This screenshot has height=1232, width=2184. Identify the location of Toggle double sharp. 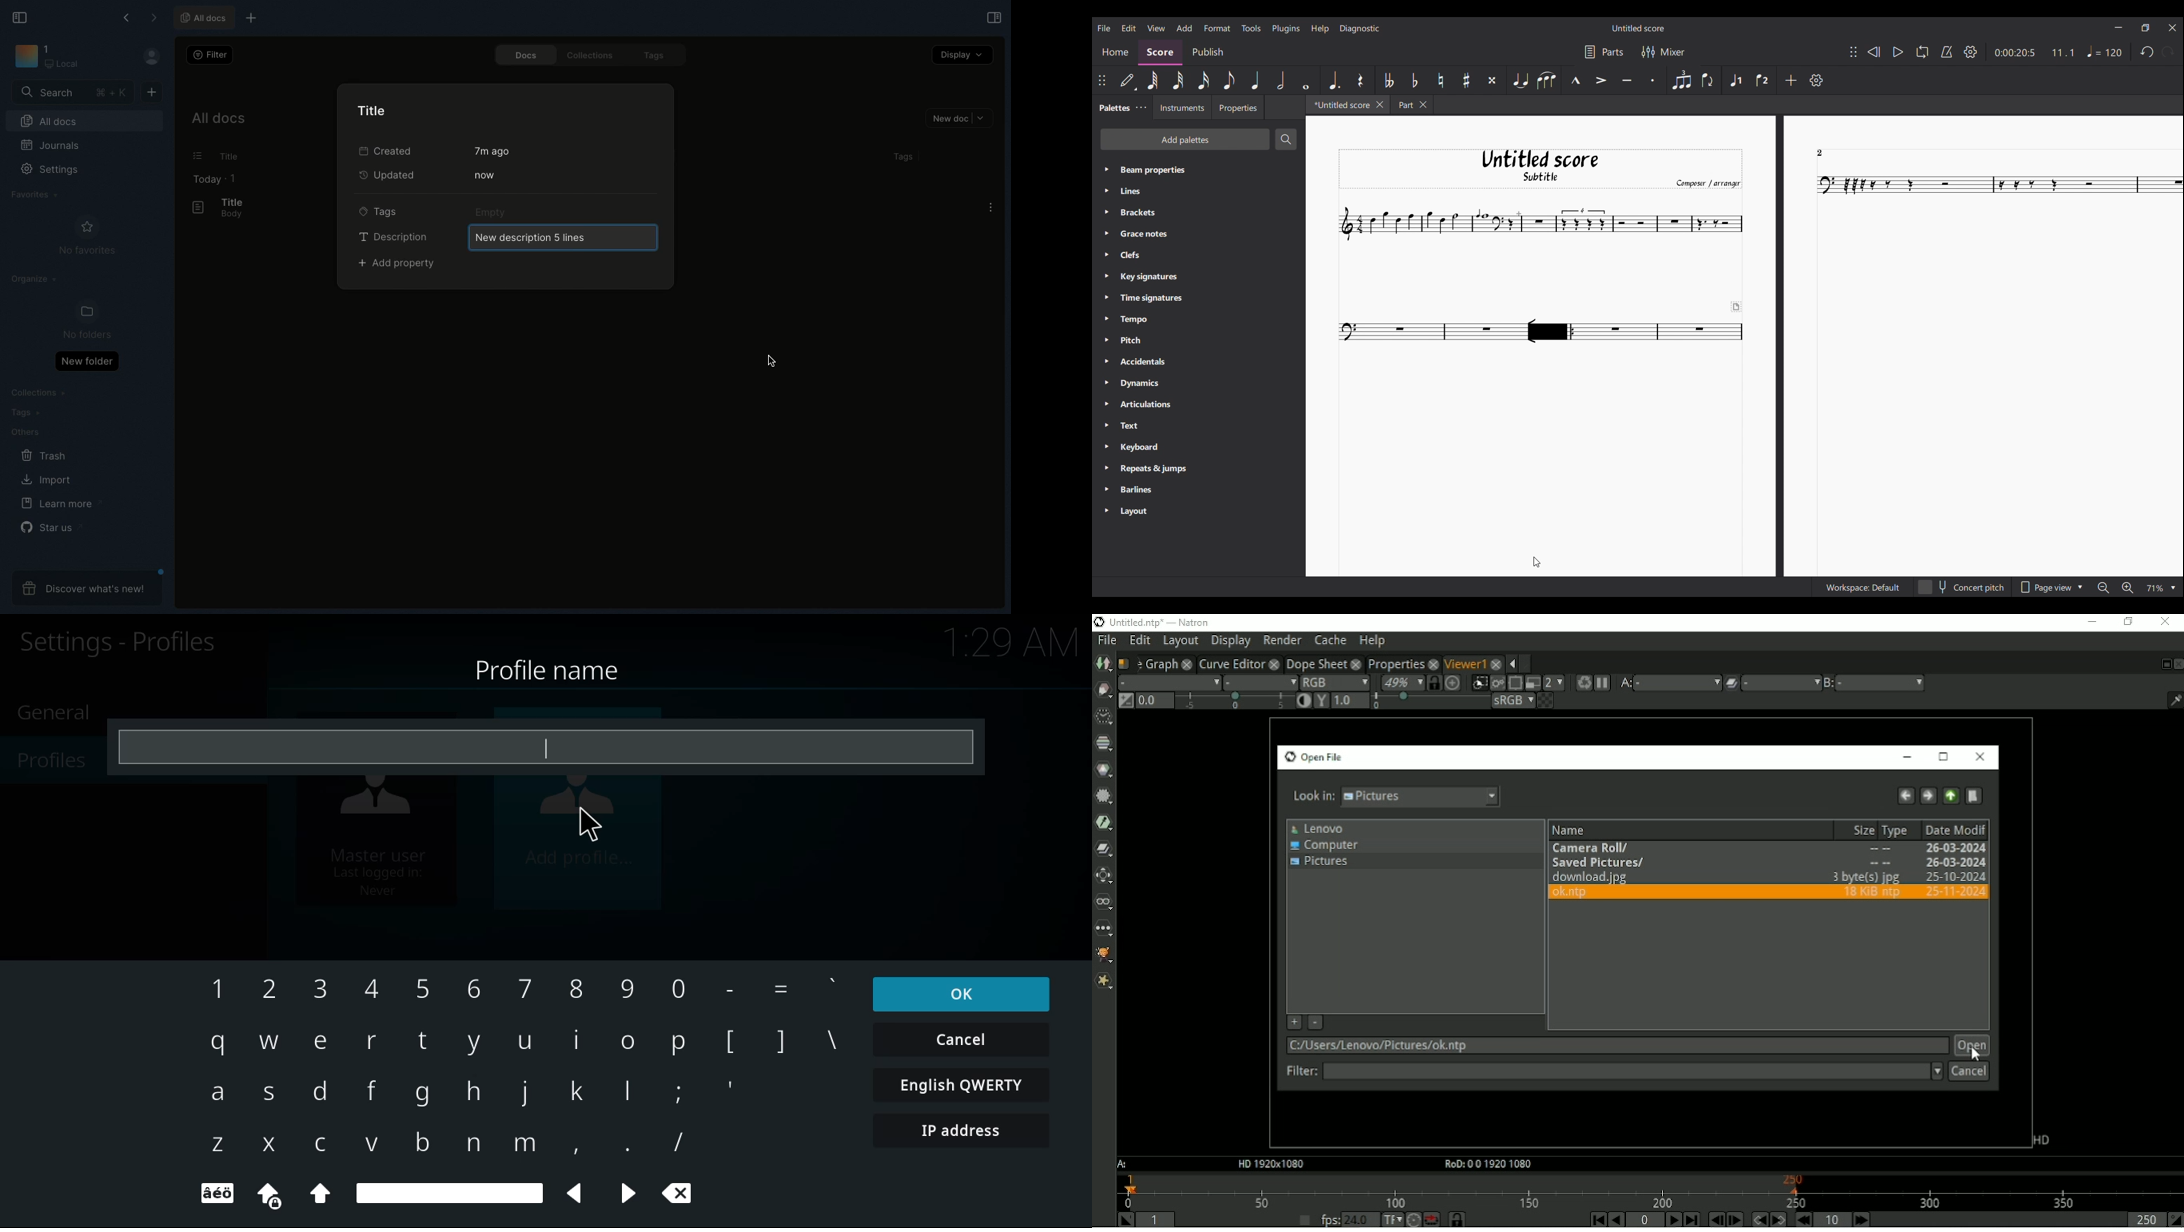
(1492, 81).